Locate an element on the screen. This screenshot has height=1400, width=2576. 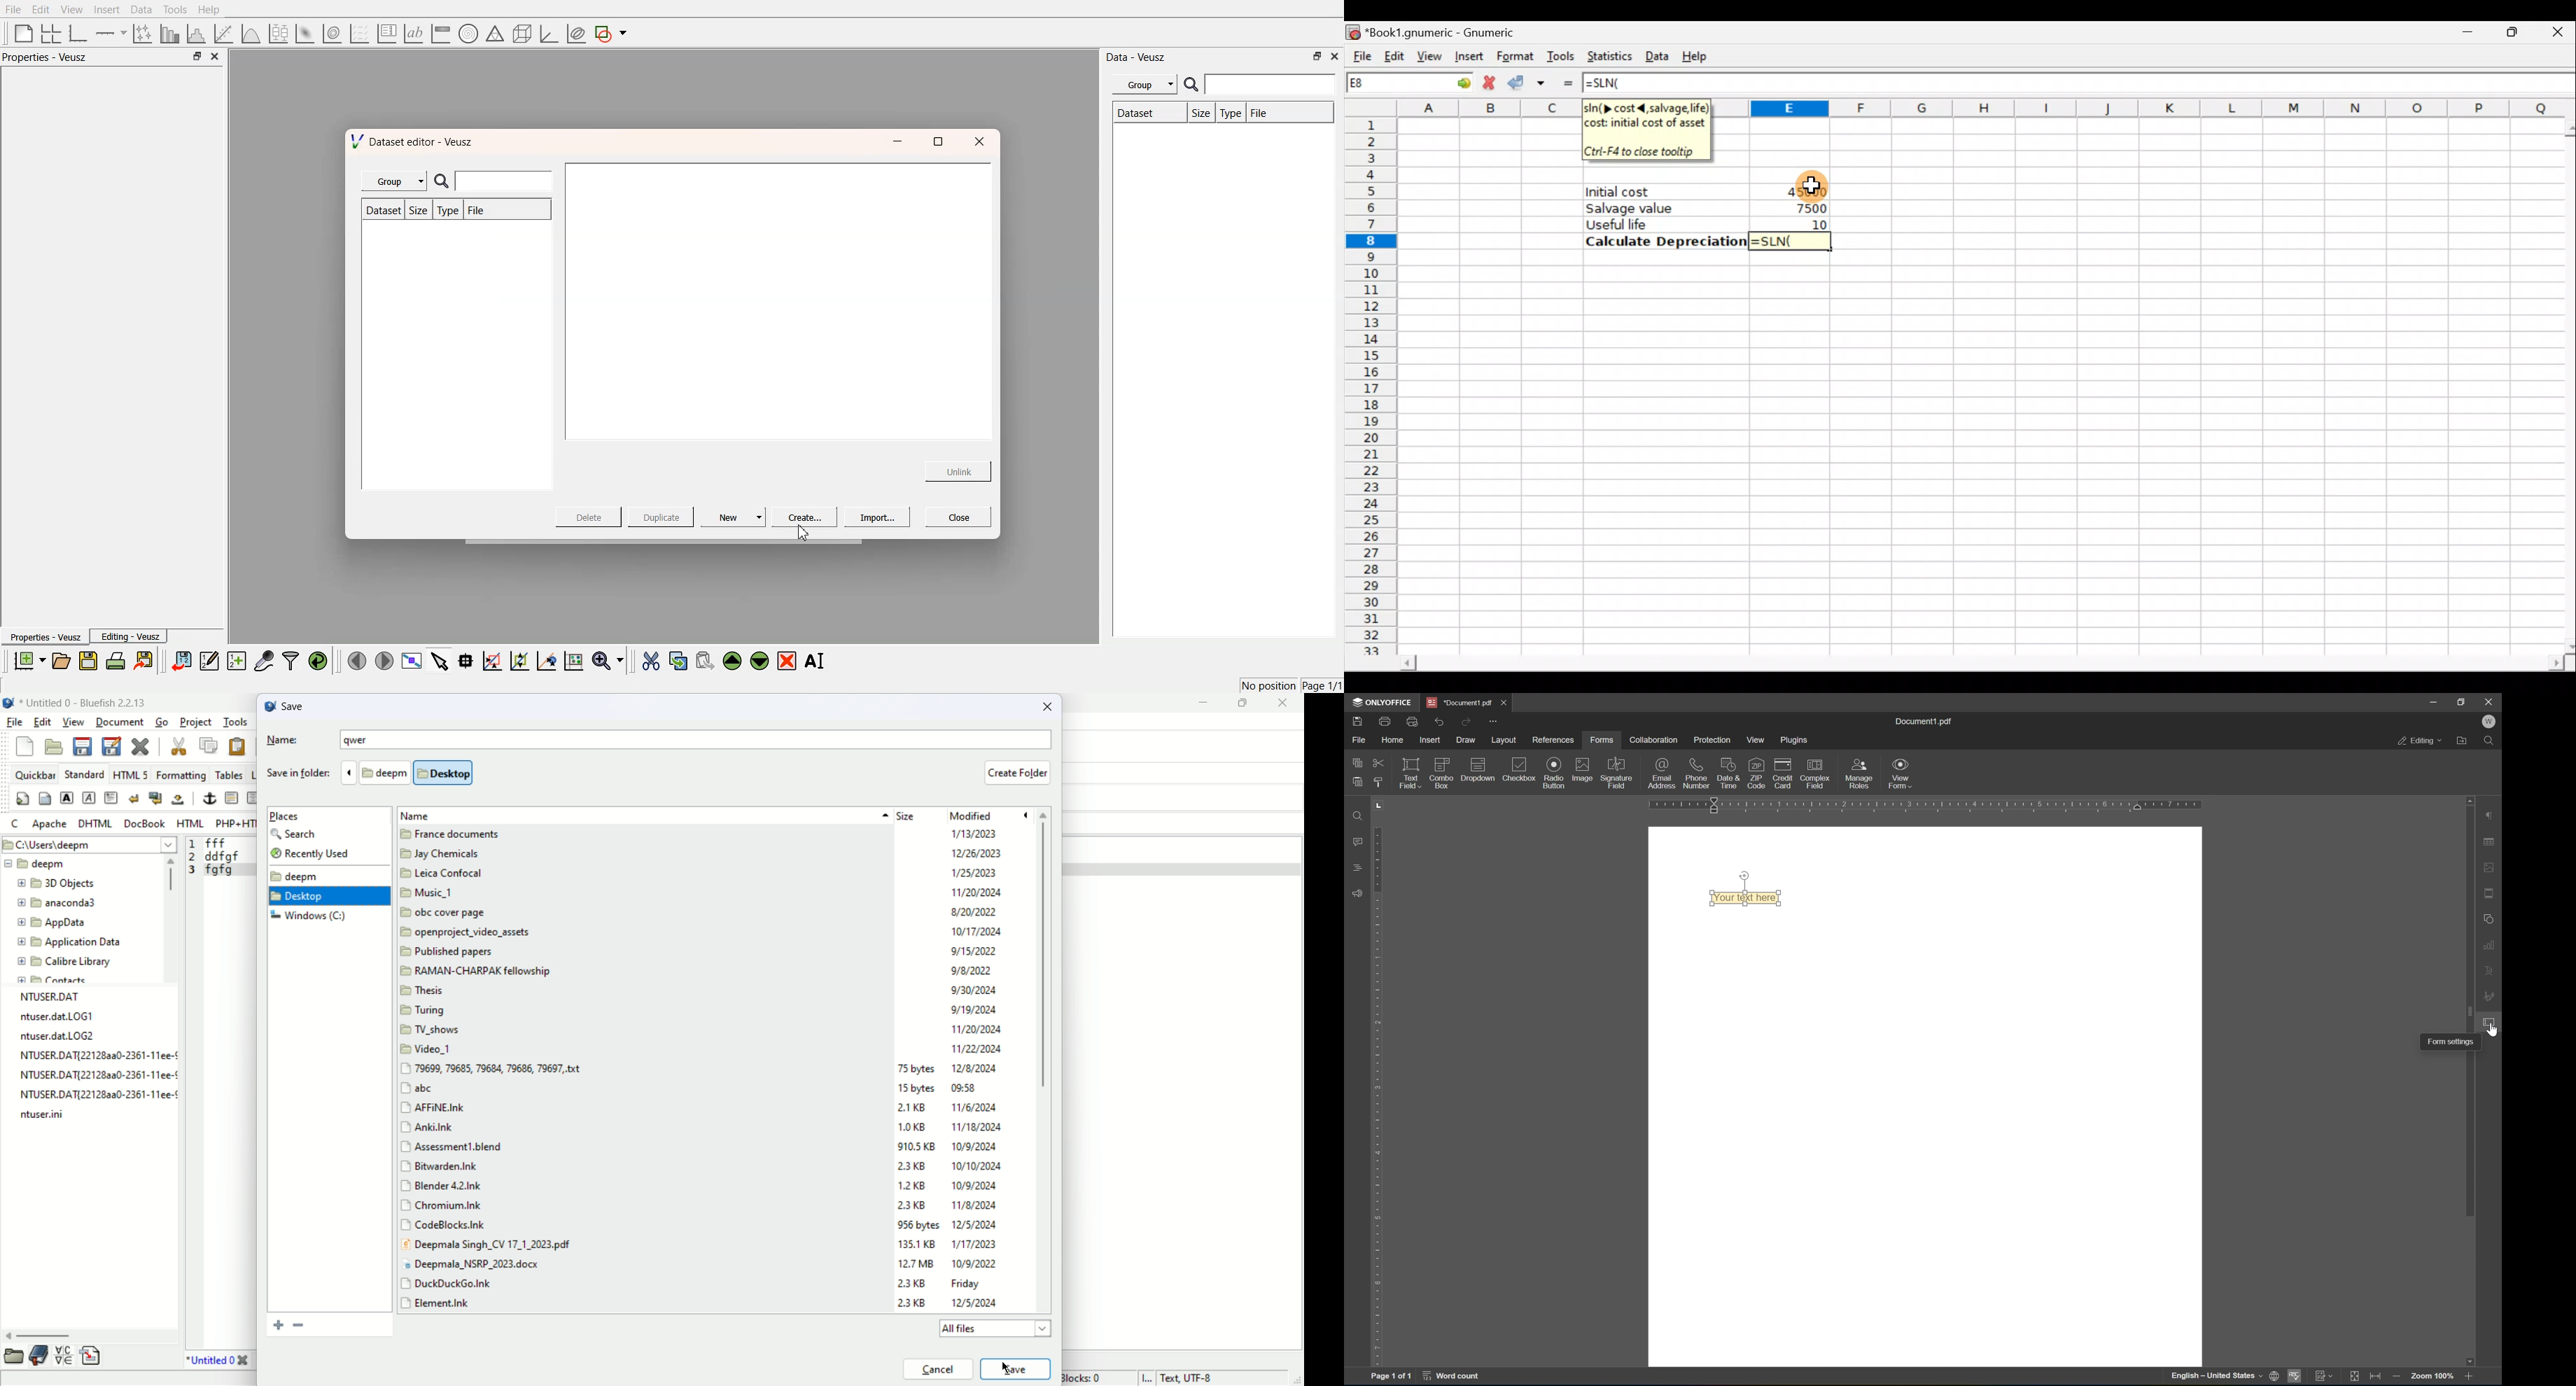
Format is located at coordinates (1513, 55).